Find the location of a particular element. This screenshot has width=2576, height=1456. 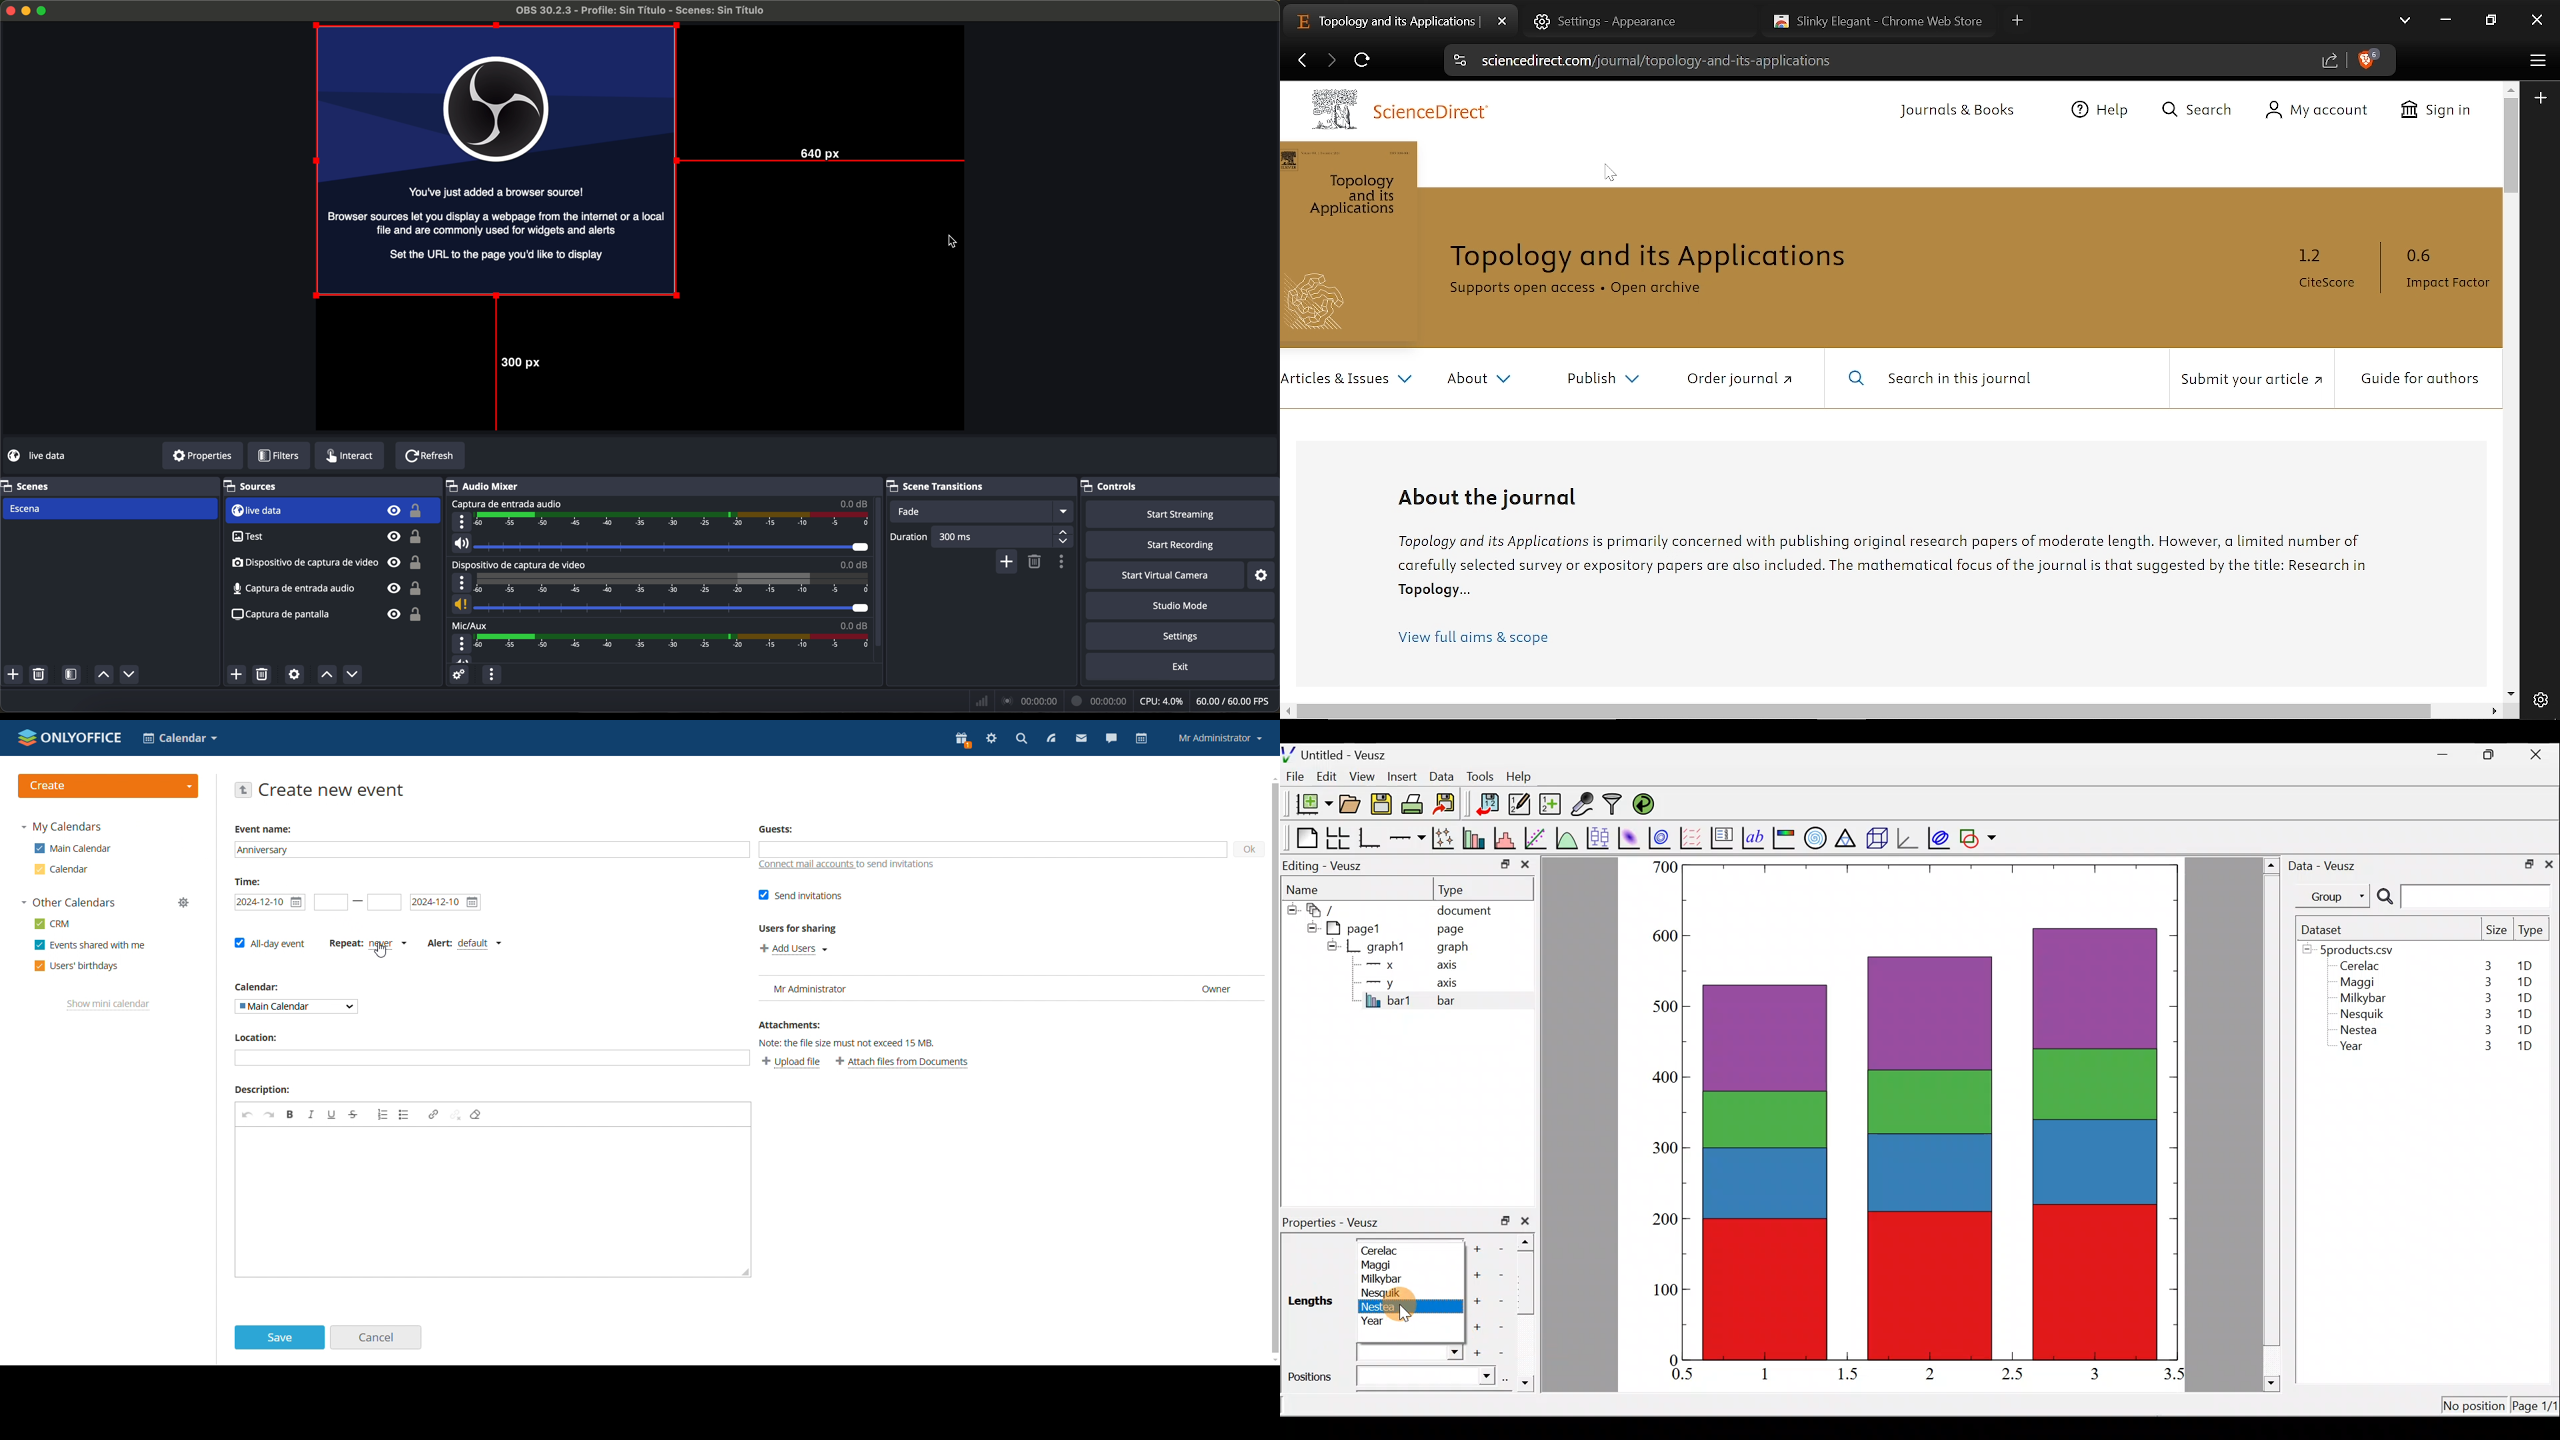

mic/aux is located at coordinates (474, 626).